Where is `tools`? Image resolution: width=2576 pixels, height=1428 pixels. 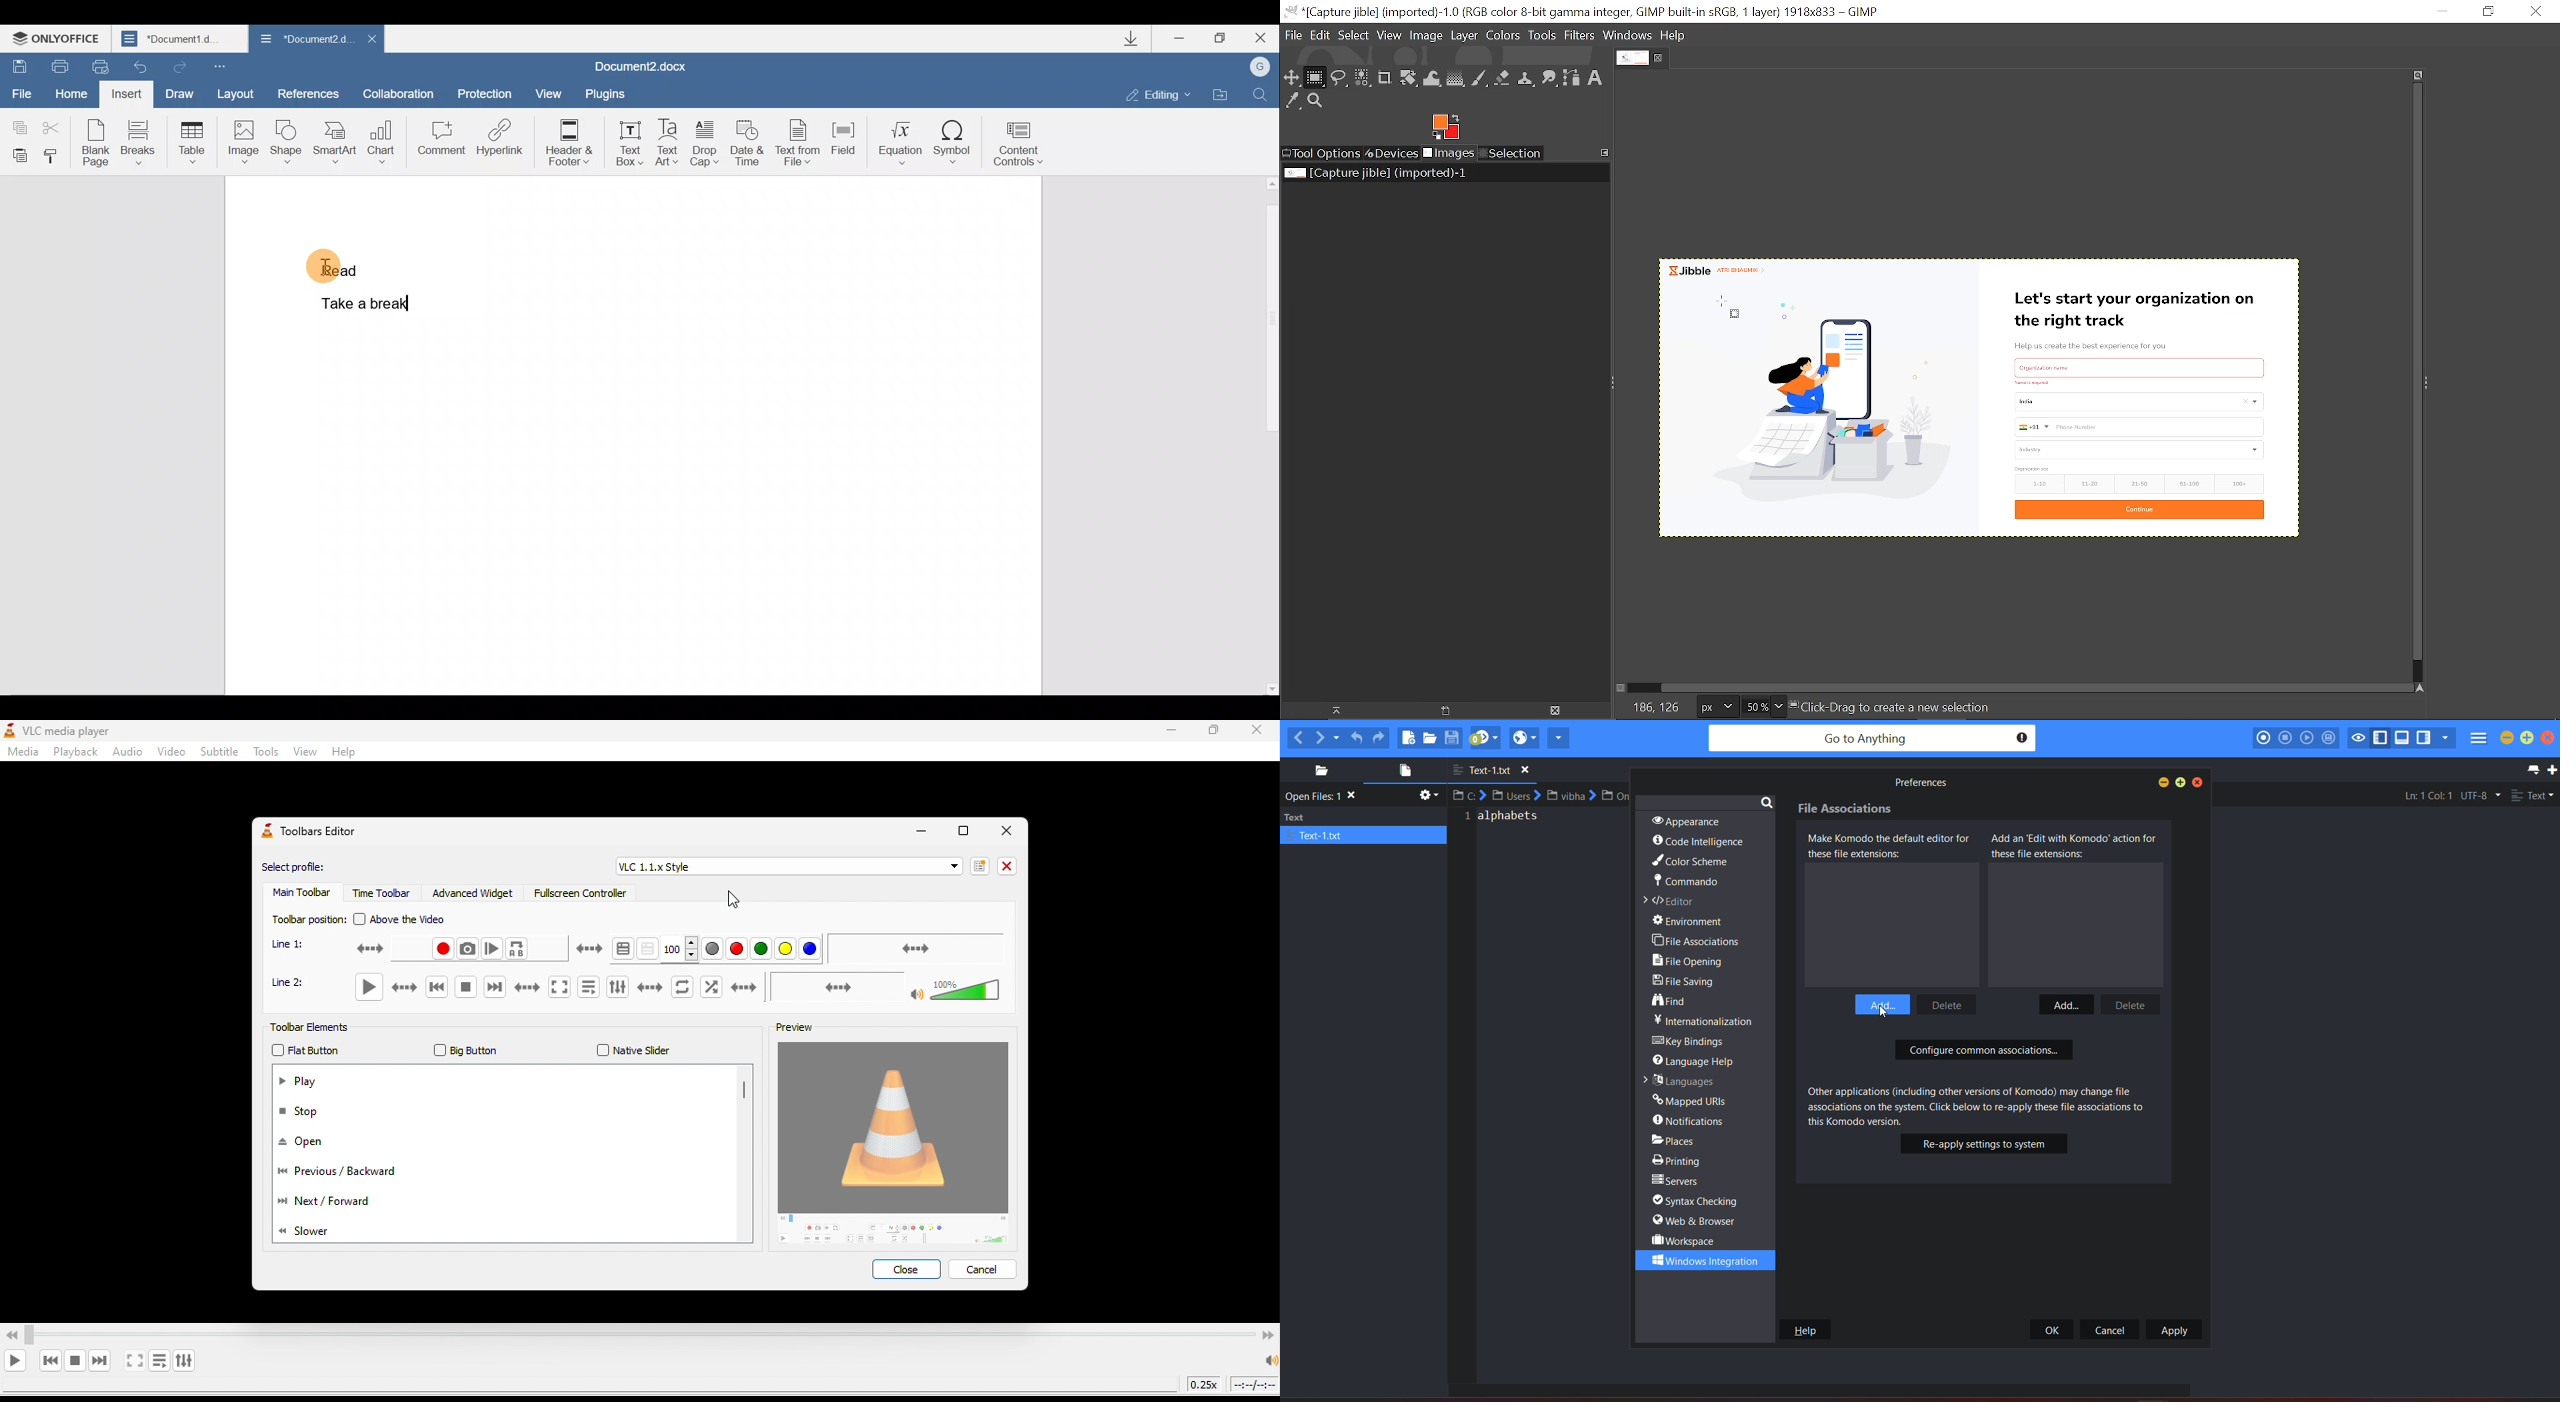 tools is located at coordinates (265, 754).